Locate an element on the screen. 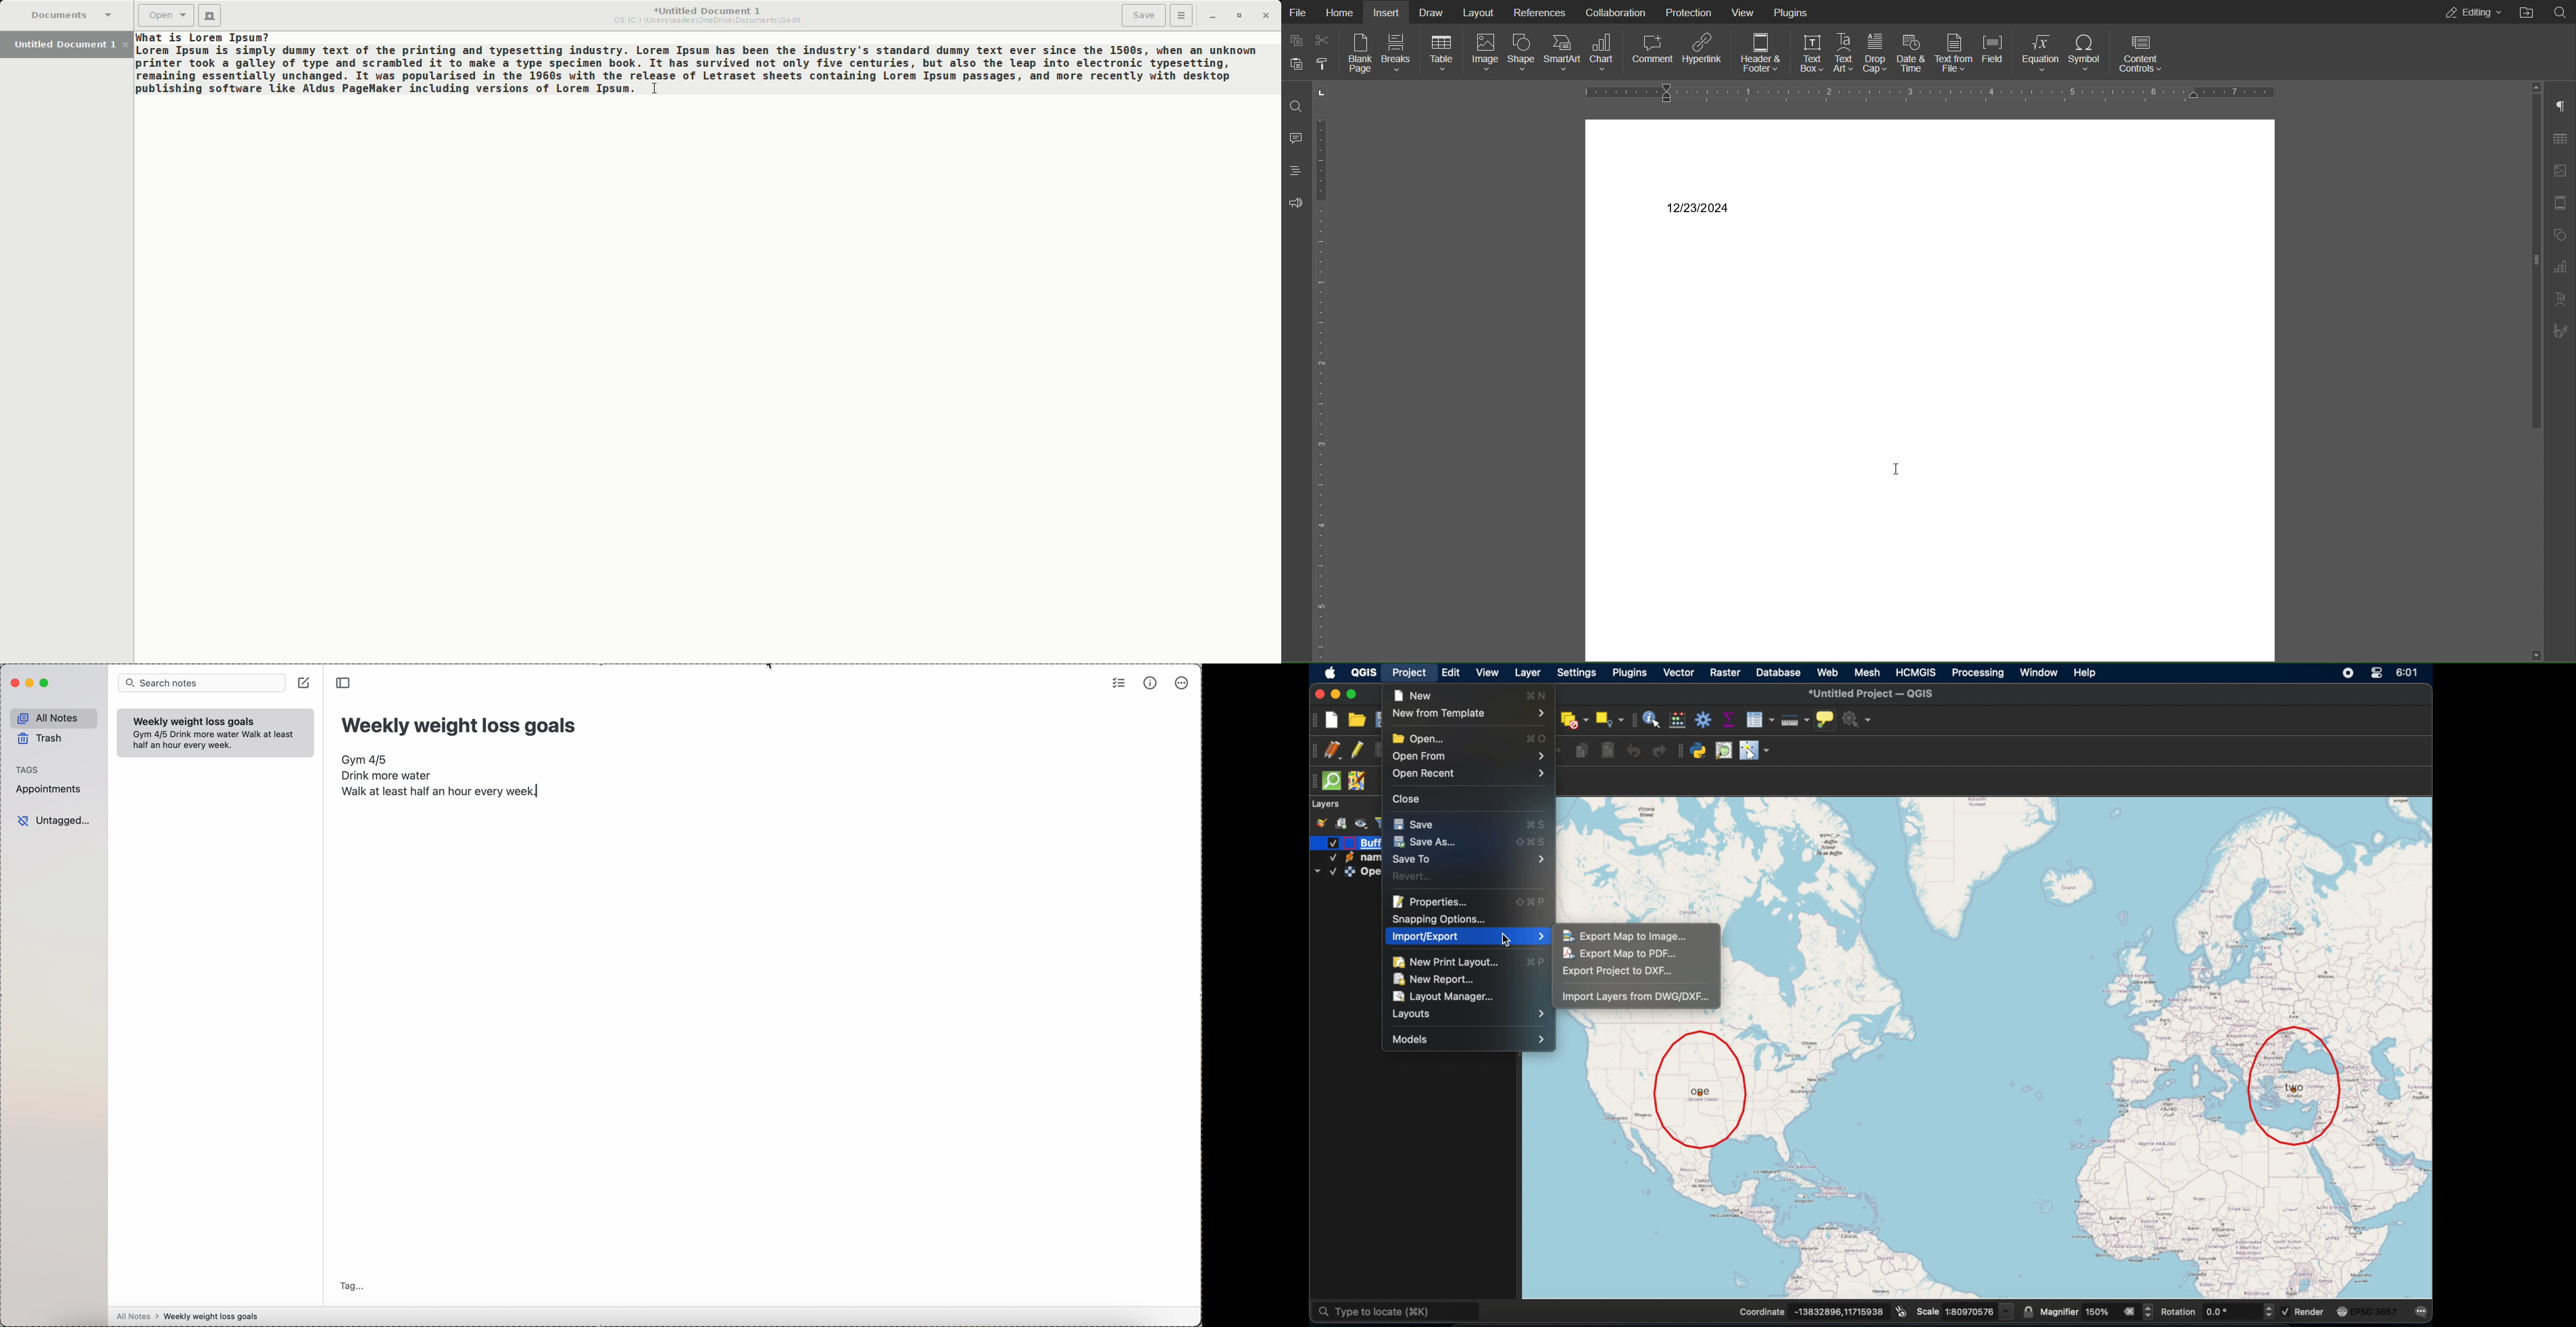  Signature is located at coordinates (2562, 332).